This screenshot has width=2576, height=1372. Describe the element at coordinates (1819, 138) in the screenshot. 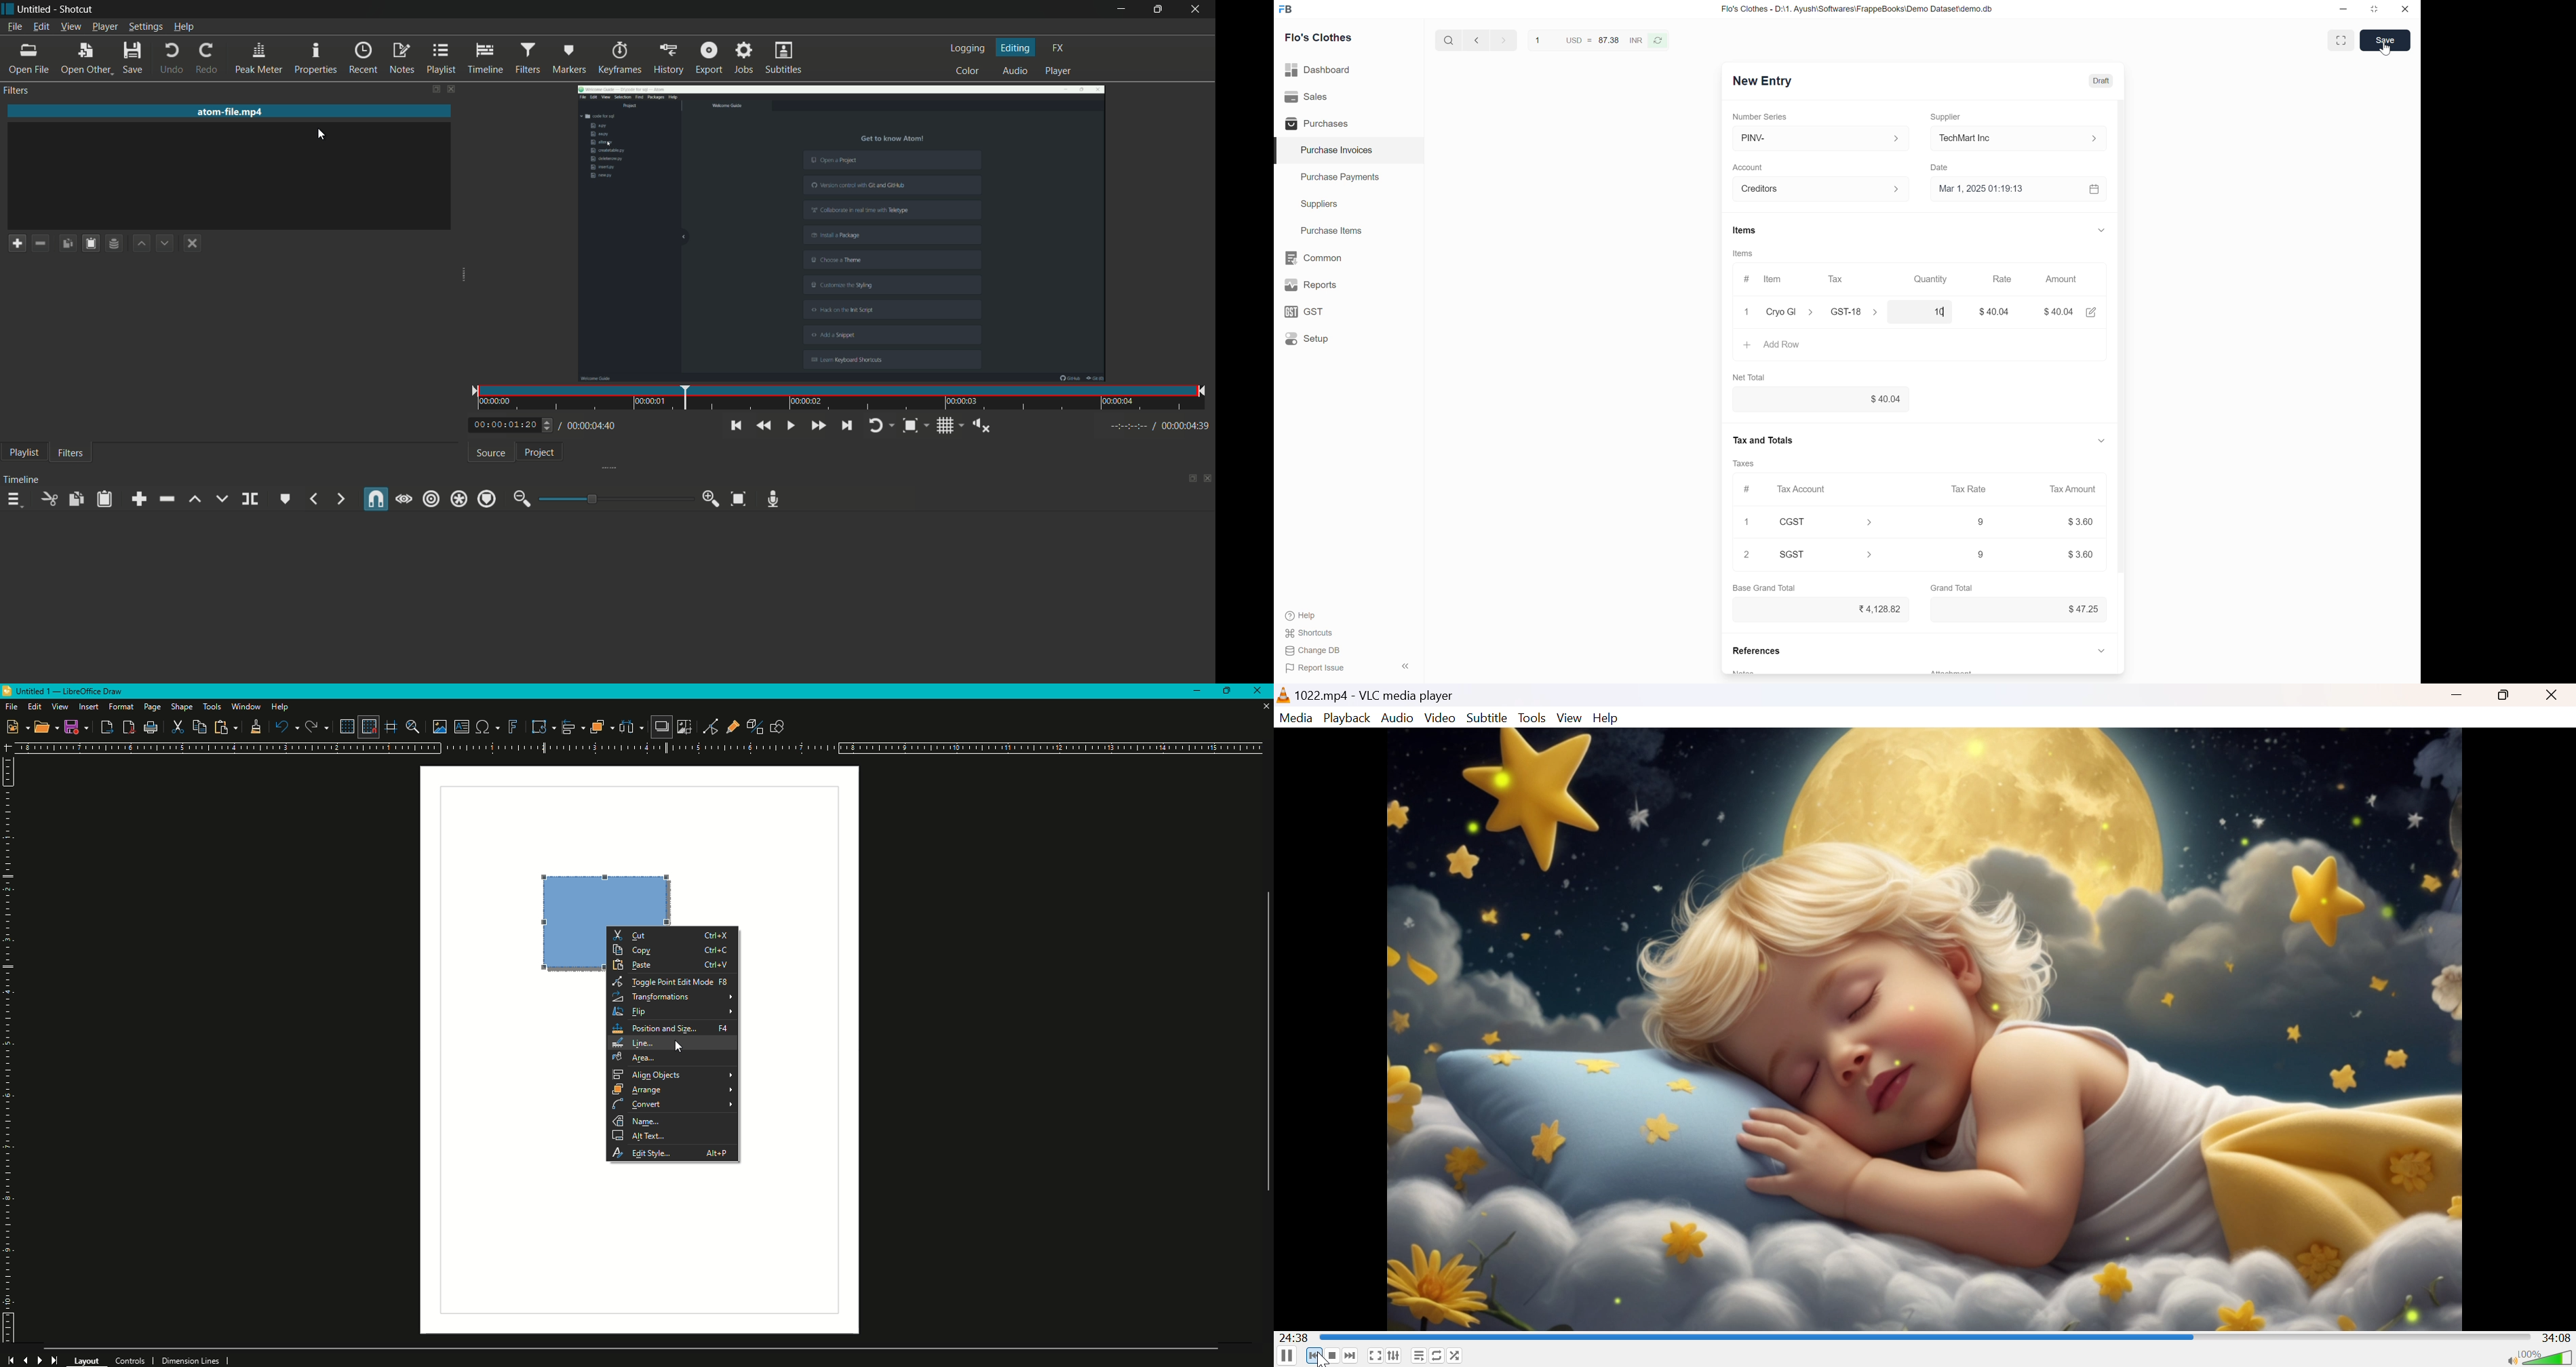

I see `PINV-` at that location.